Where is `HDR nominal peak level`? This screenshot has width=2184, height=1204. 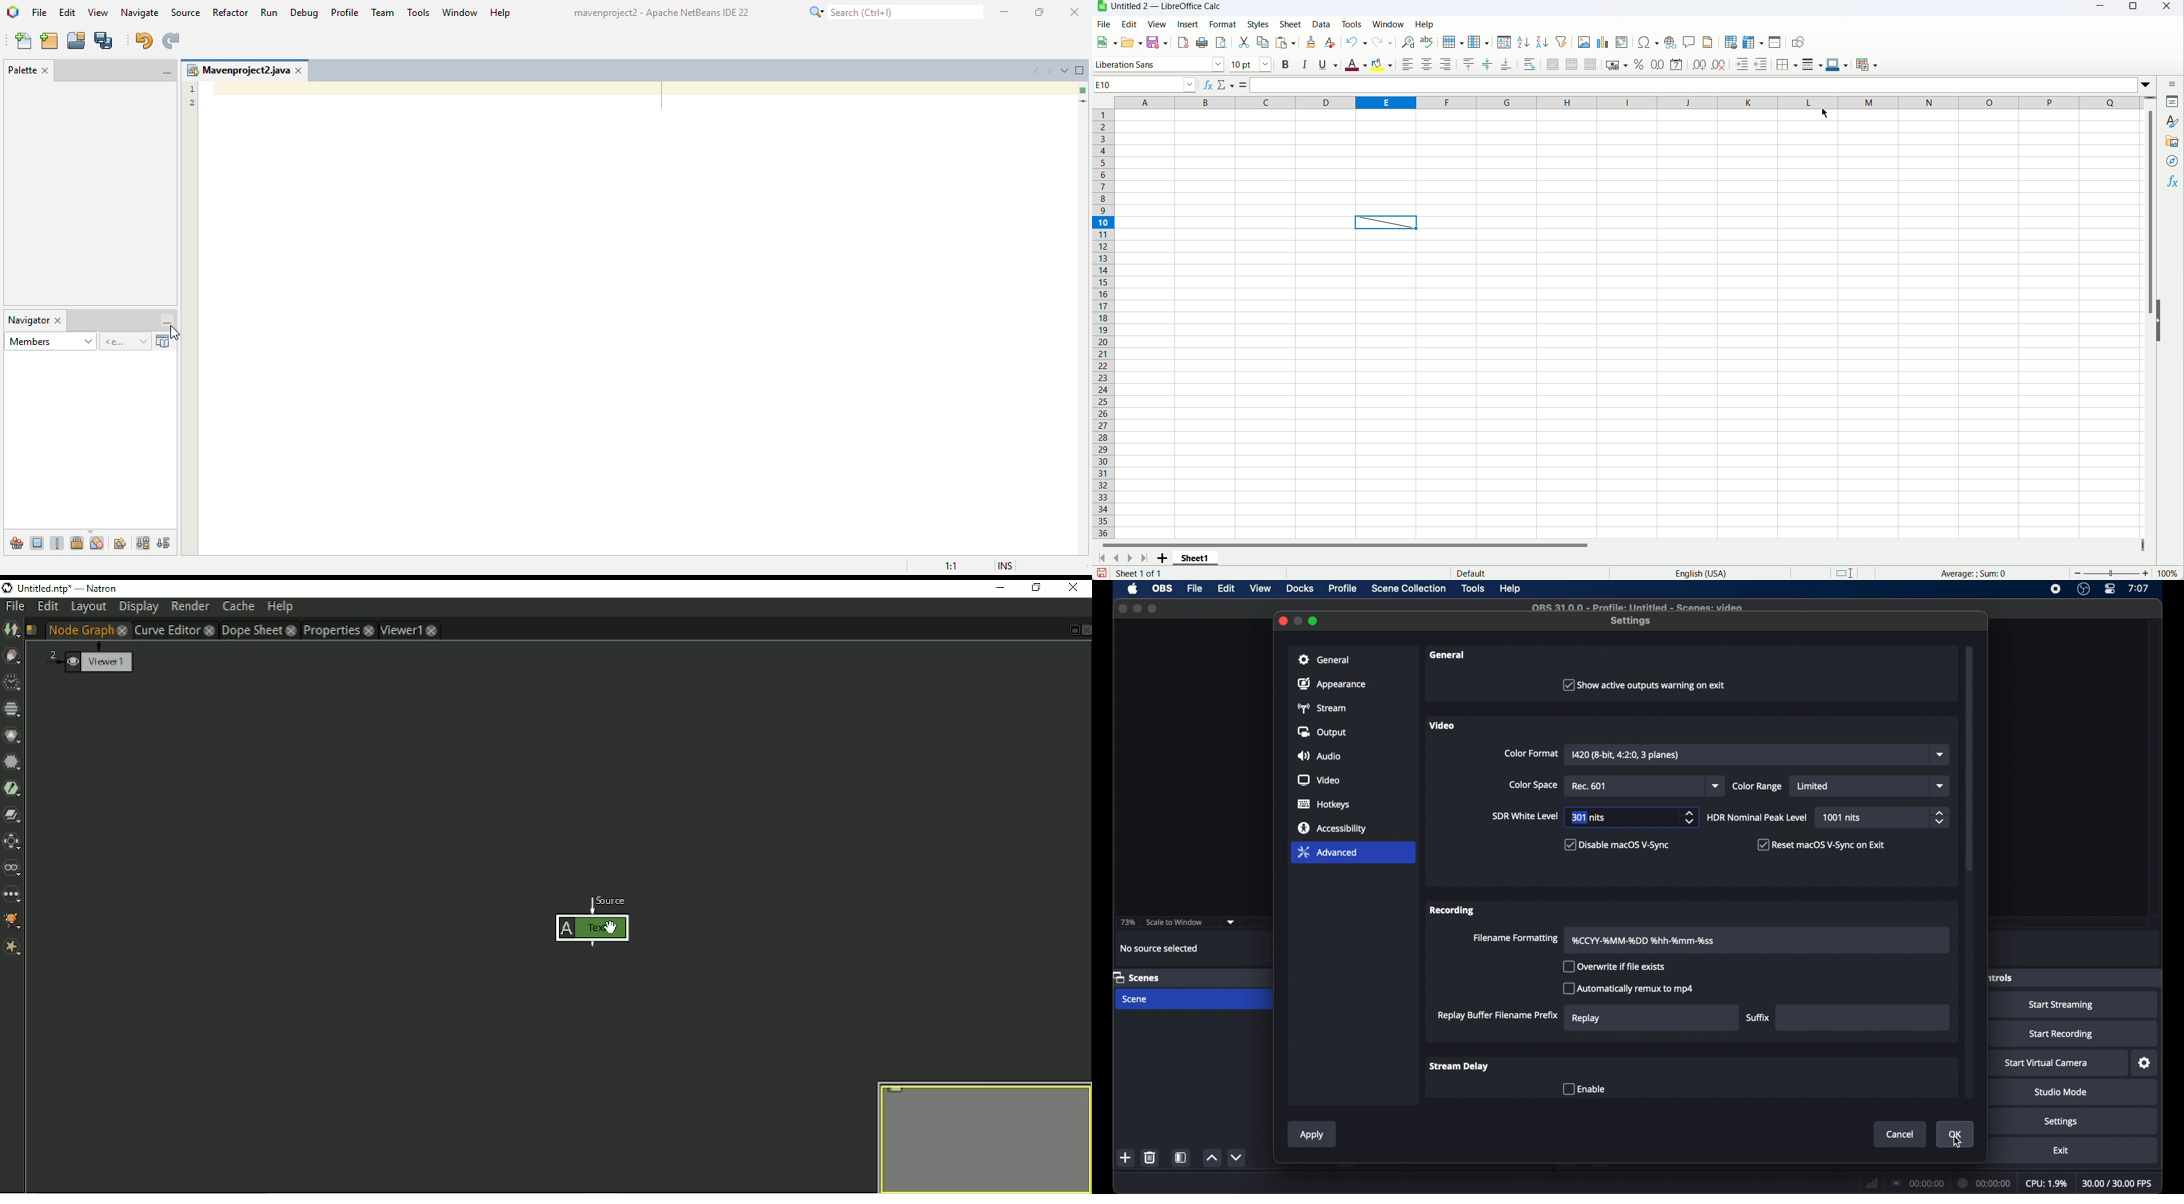
HDR nominal peak level is located at coordinates (1757, 818).